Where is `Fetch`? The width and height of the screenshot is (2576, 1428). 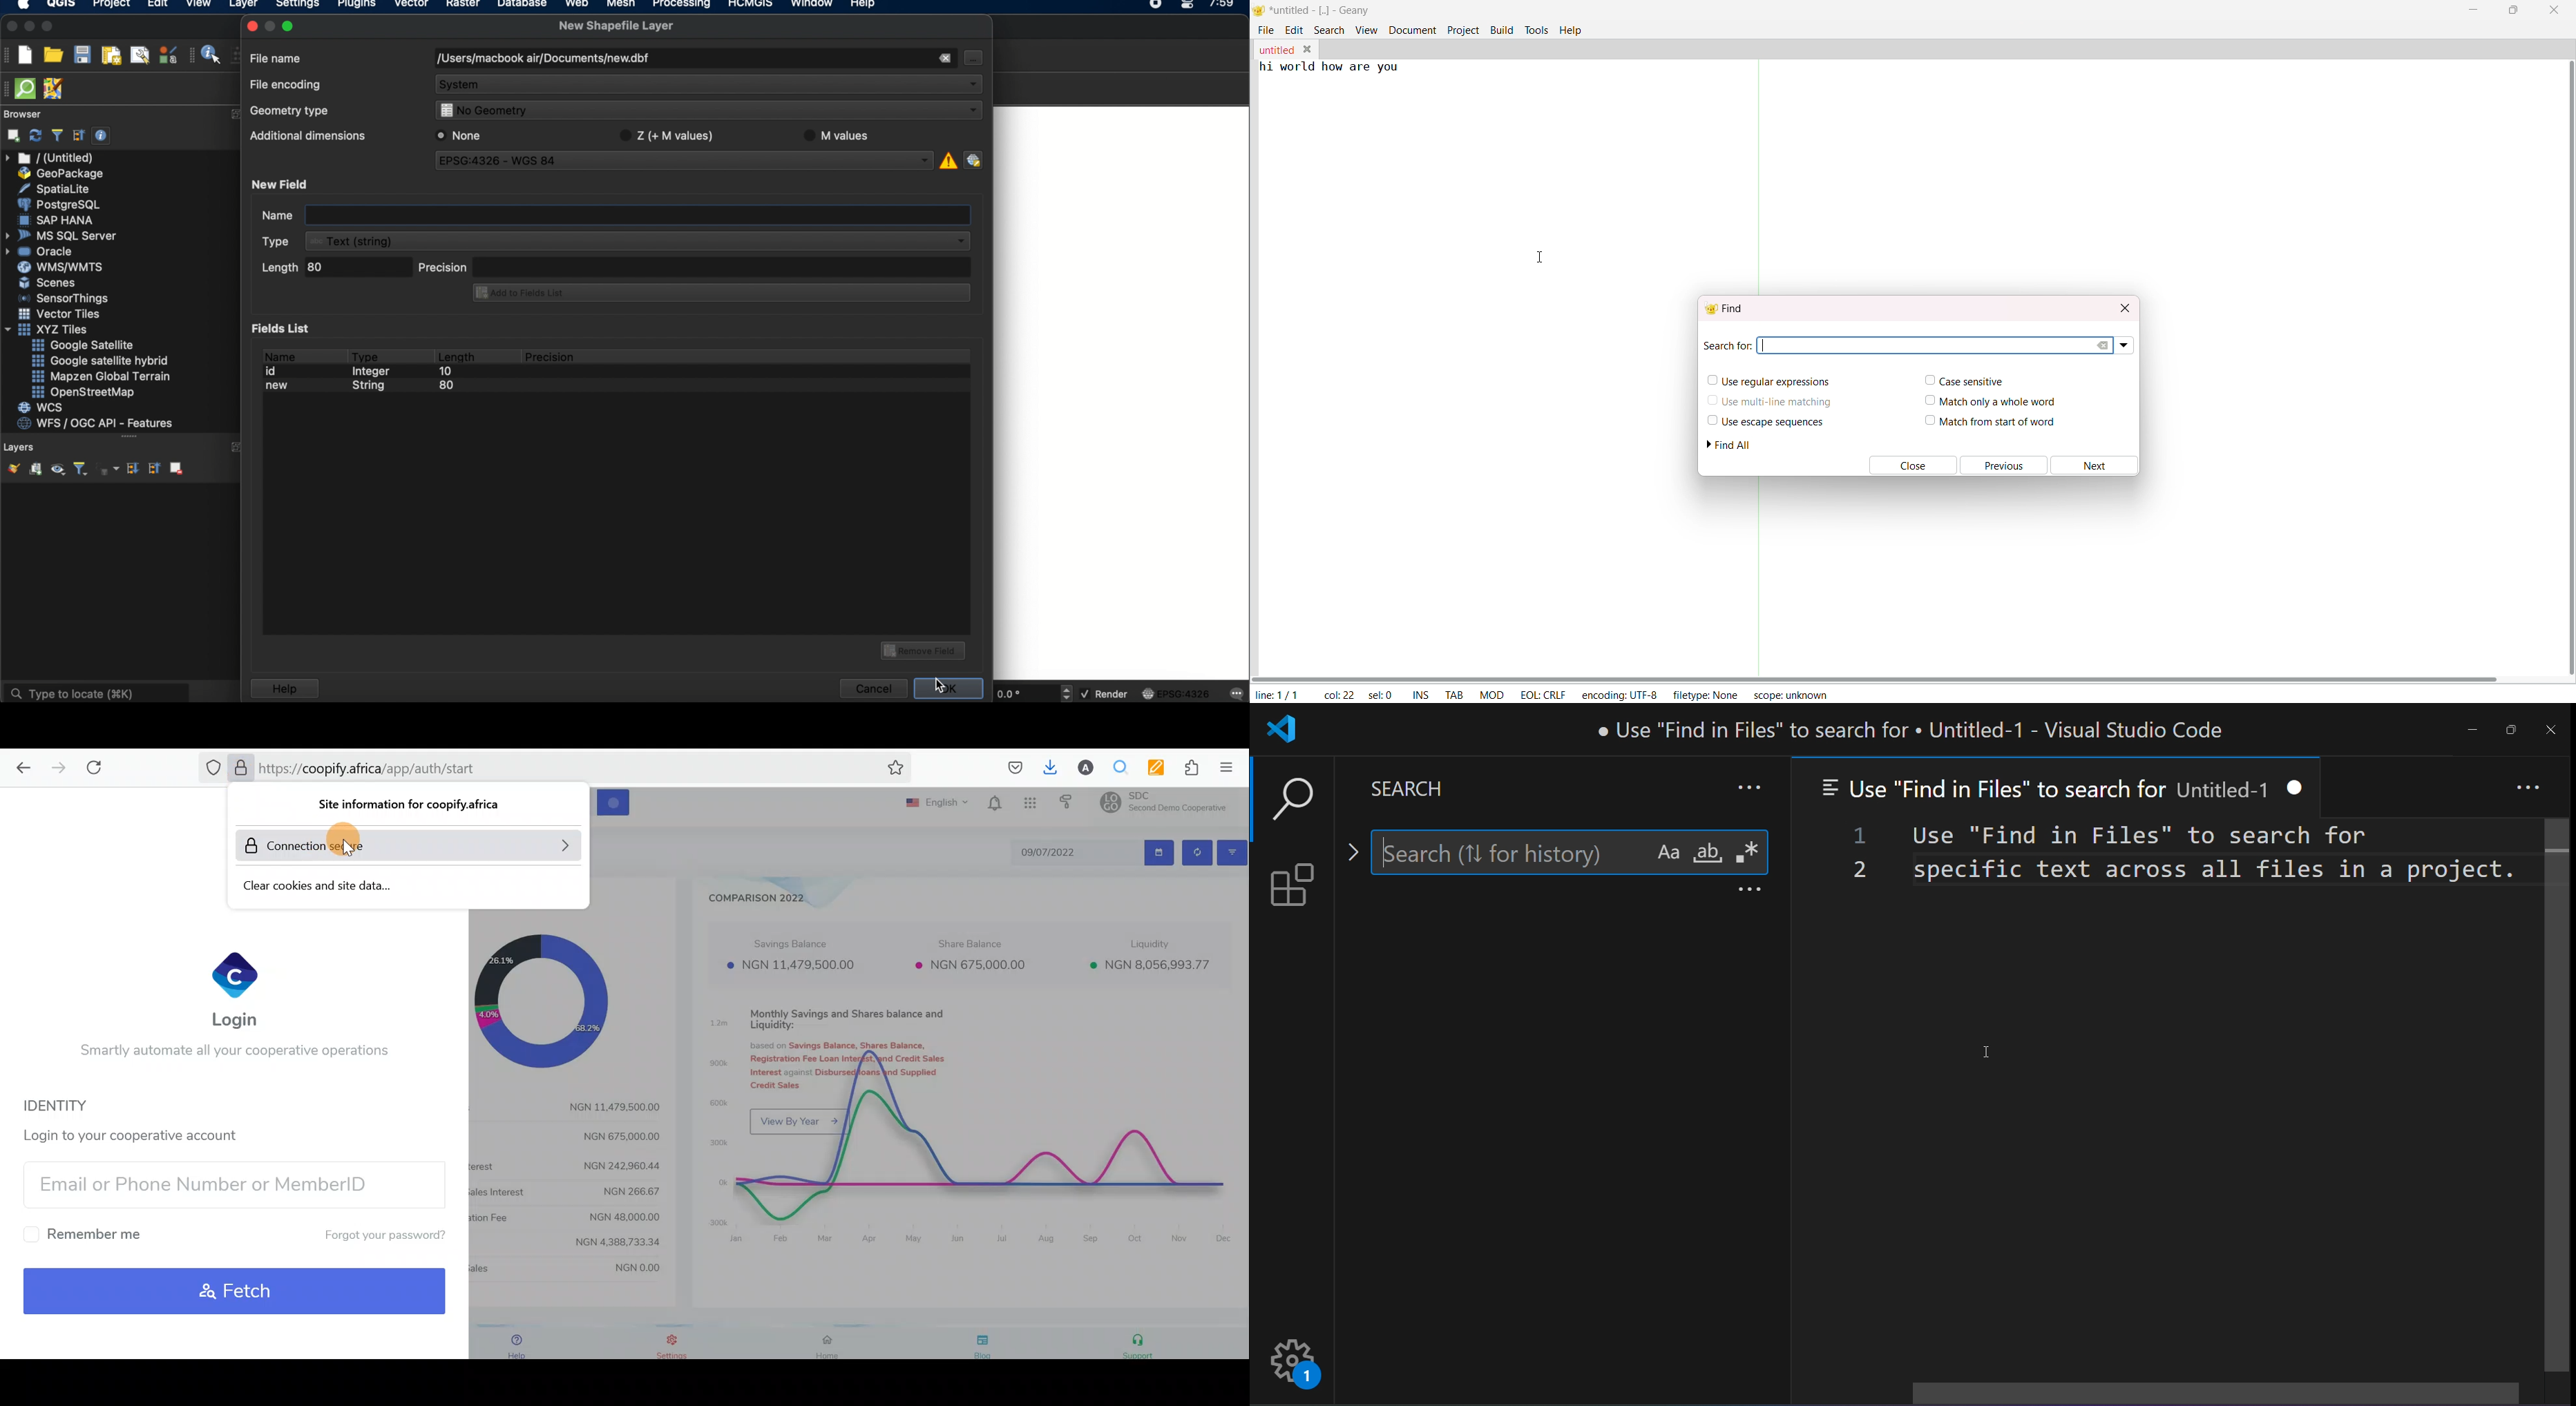
Fetch is located at coordinates (236, 1291).